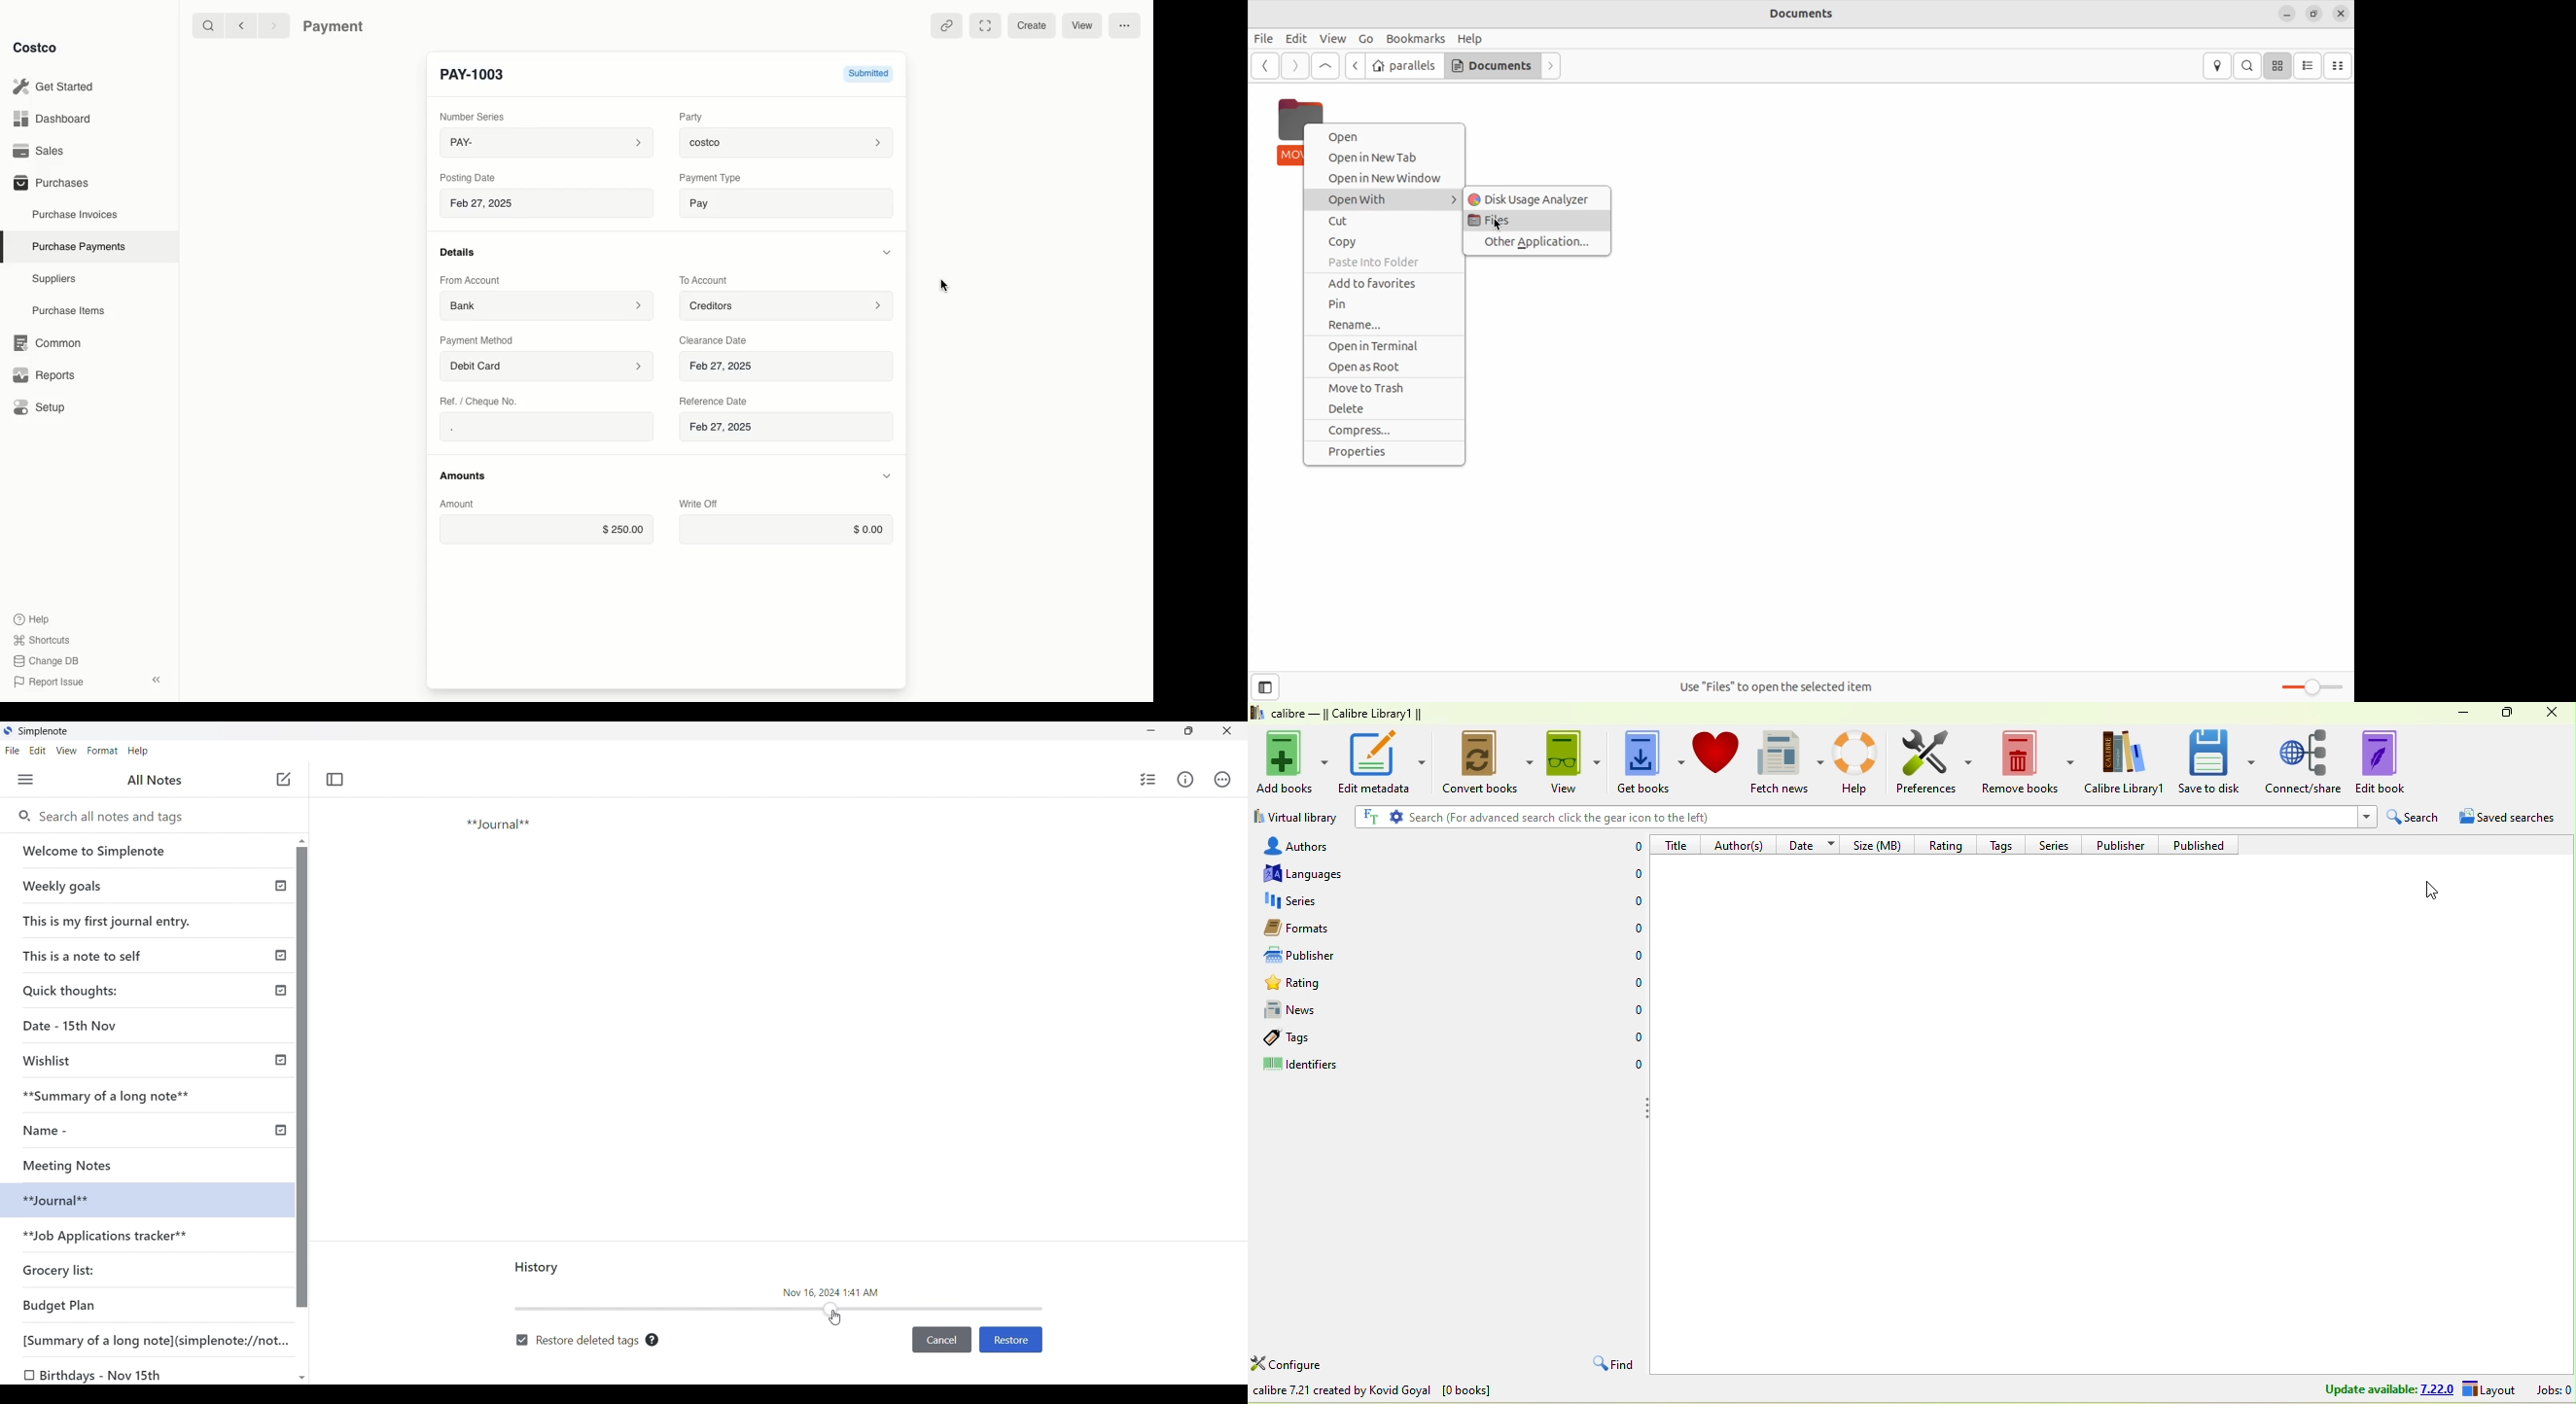  I want to click on Dashboard, so click(57, 118).